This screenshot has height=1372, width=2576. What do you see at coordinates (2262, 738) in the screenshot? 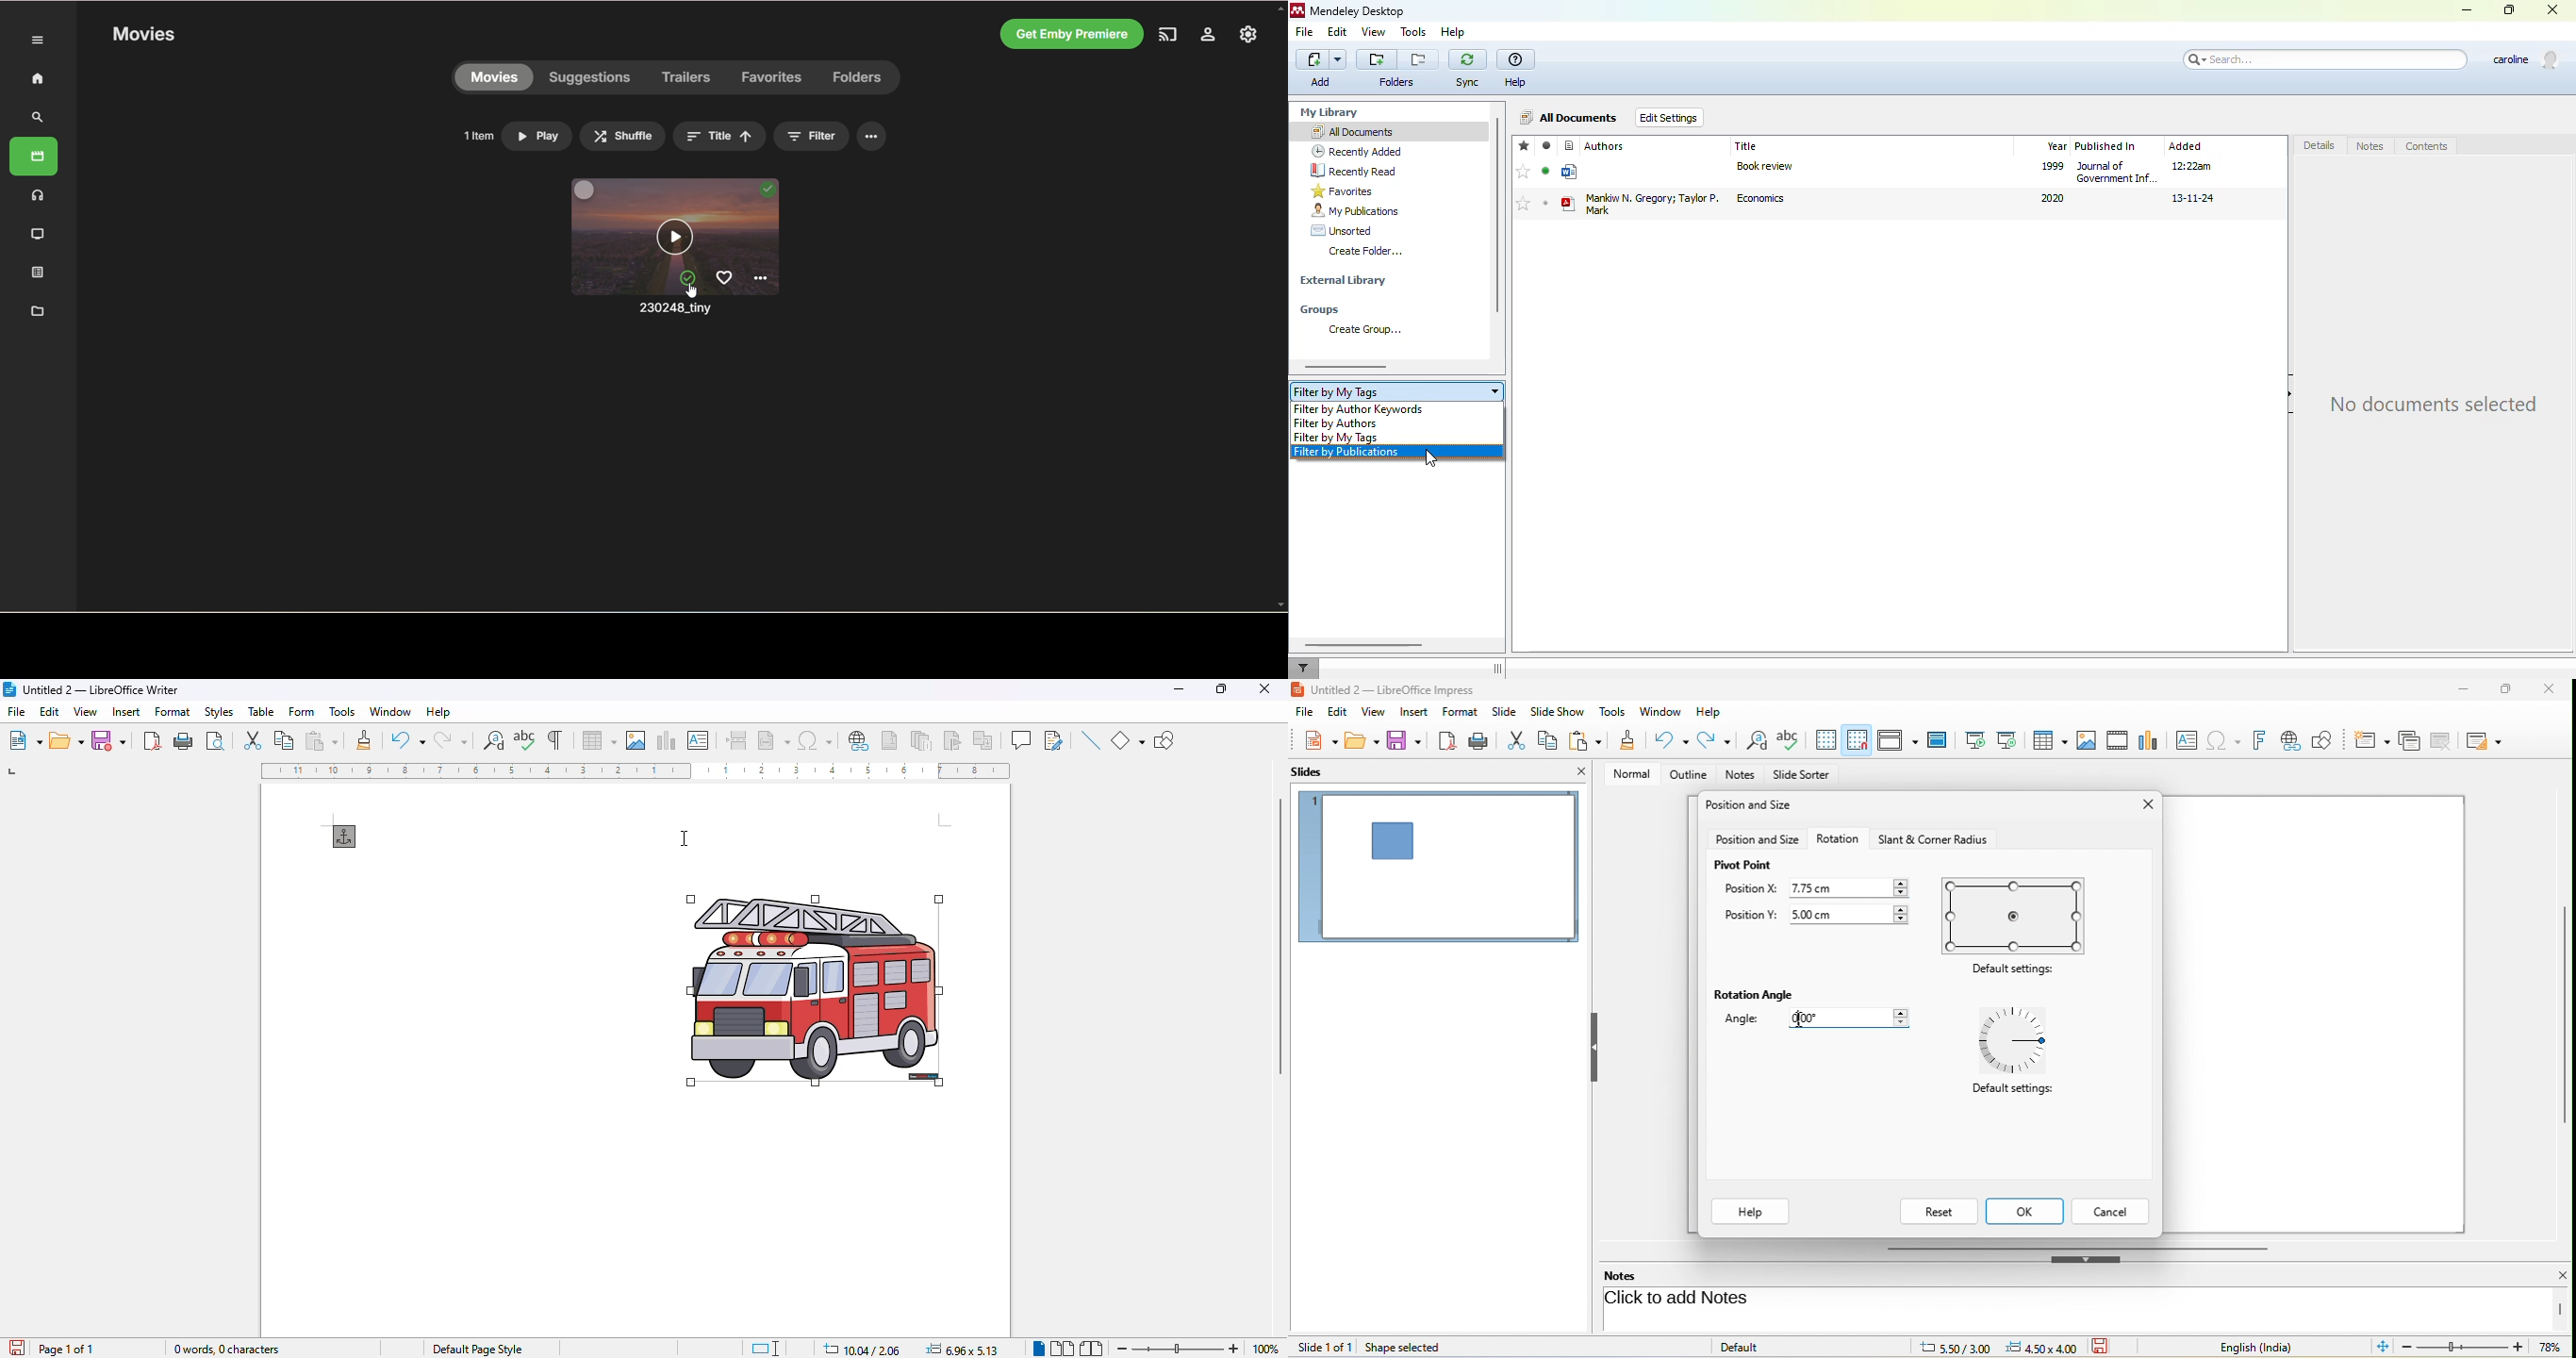
I see `font work text` at bounding box center [2262, 738].